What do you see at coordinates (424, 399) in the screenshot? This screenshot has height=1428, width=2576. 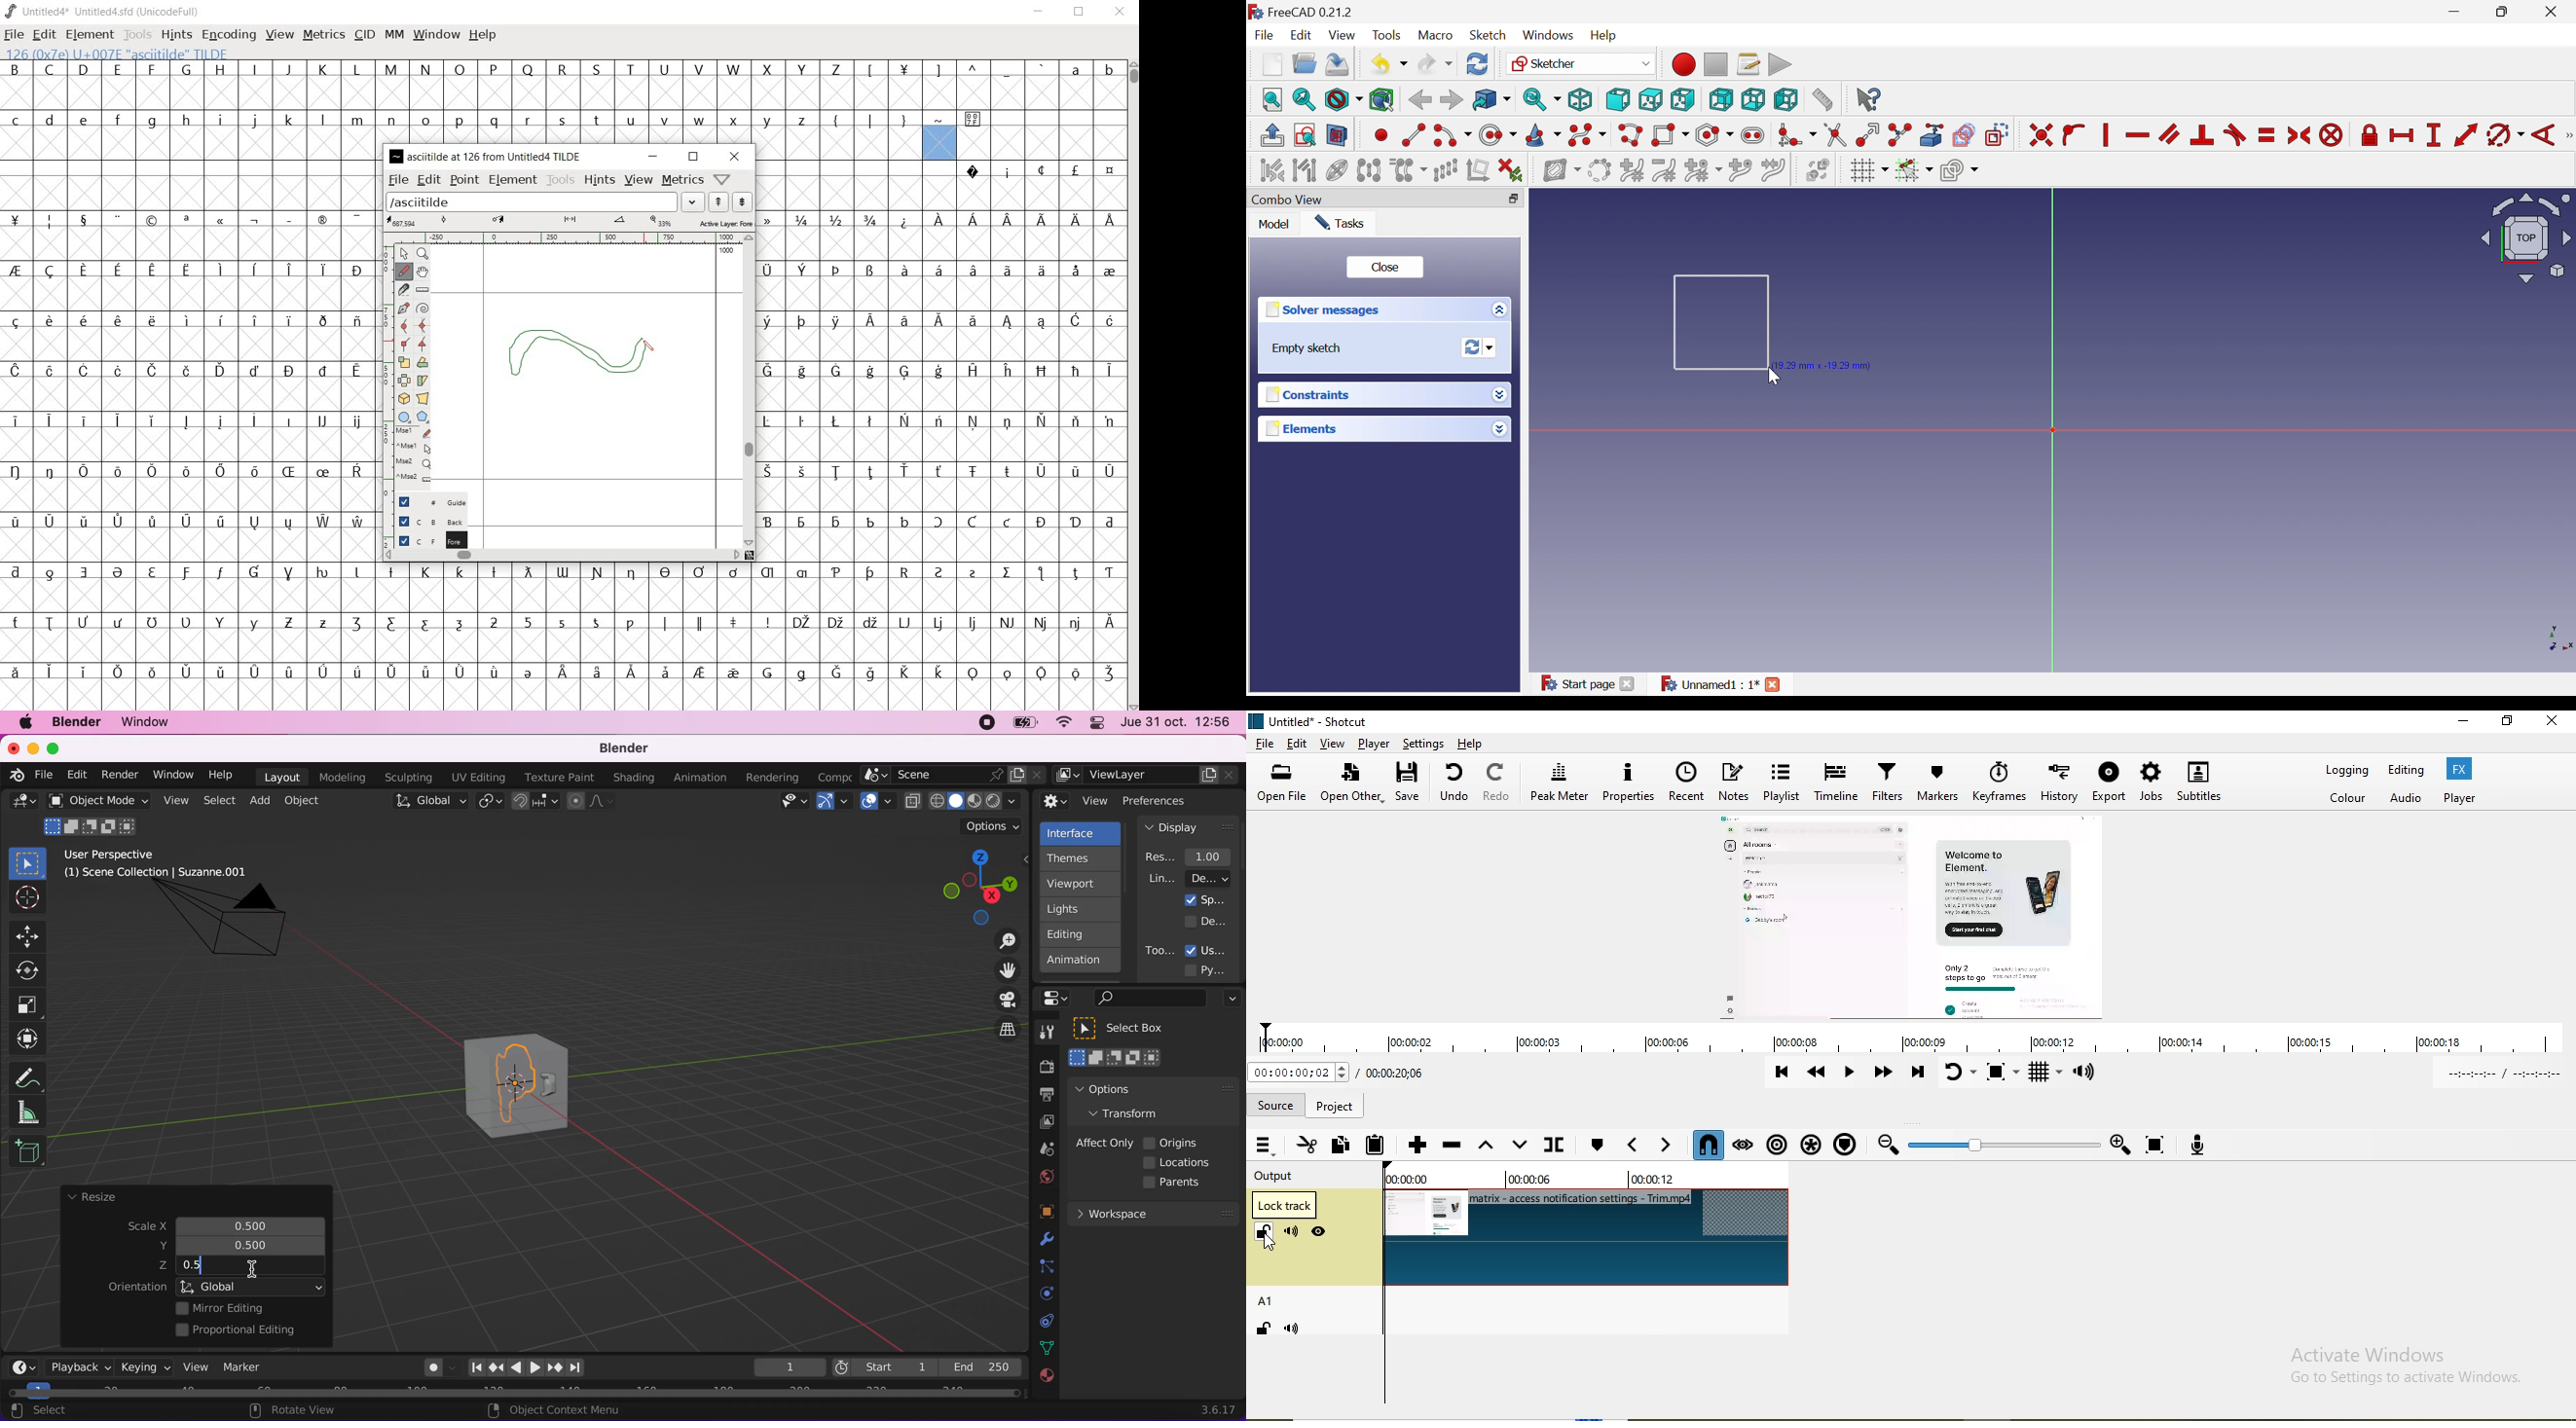 I see `perform a perspective transformation on the selection` at bounding box center [424, 399].